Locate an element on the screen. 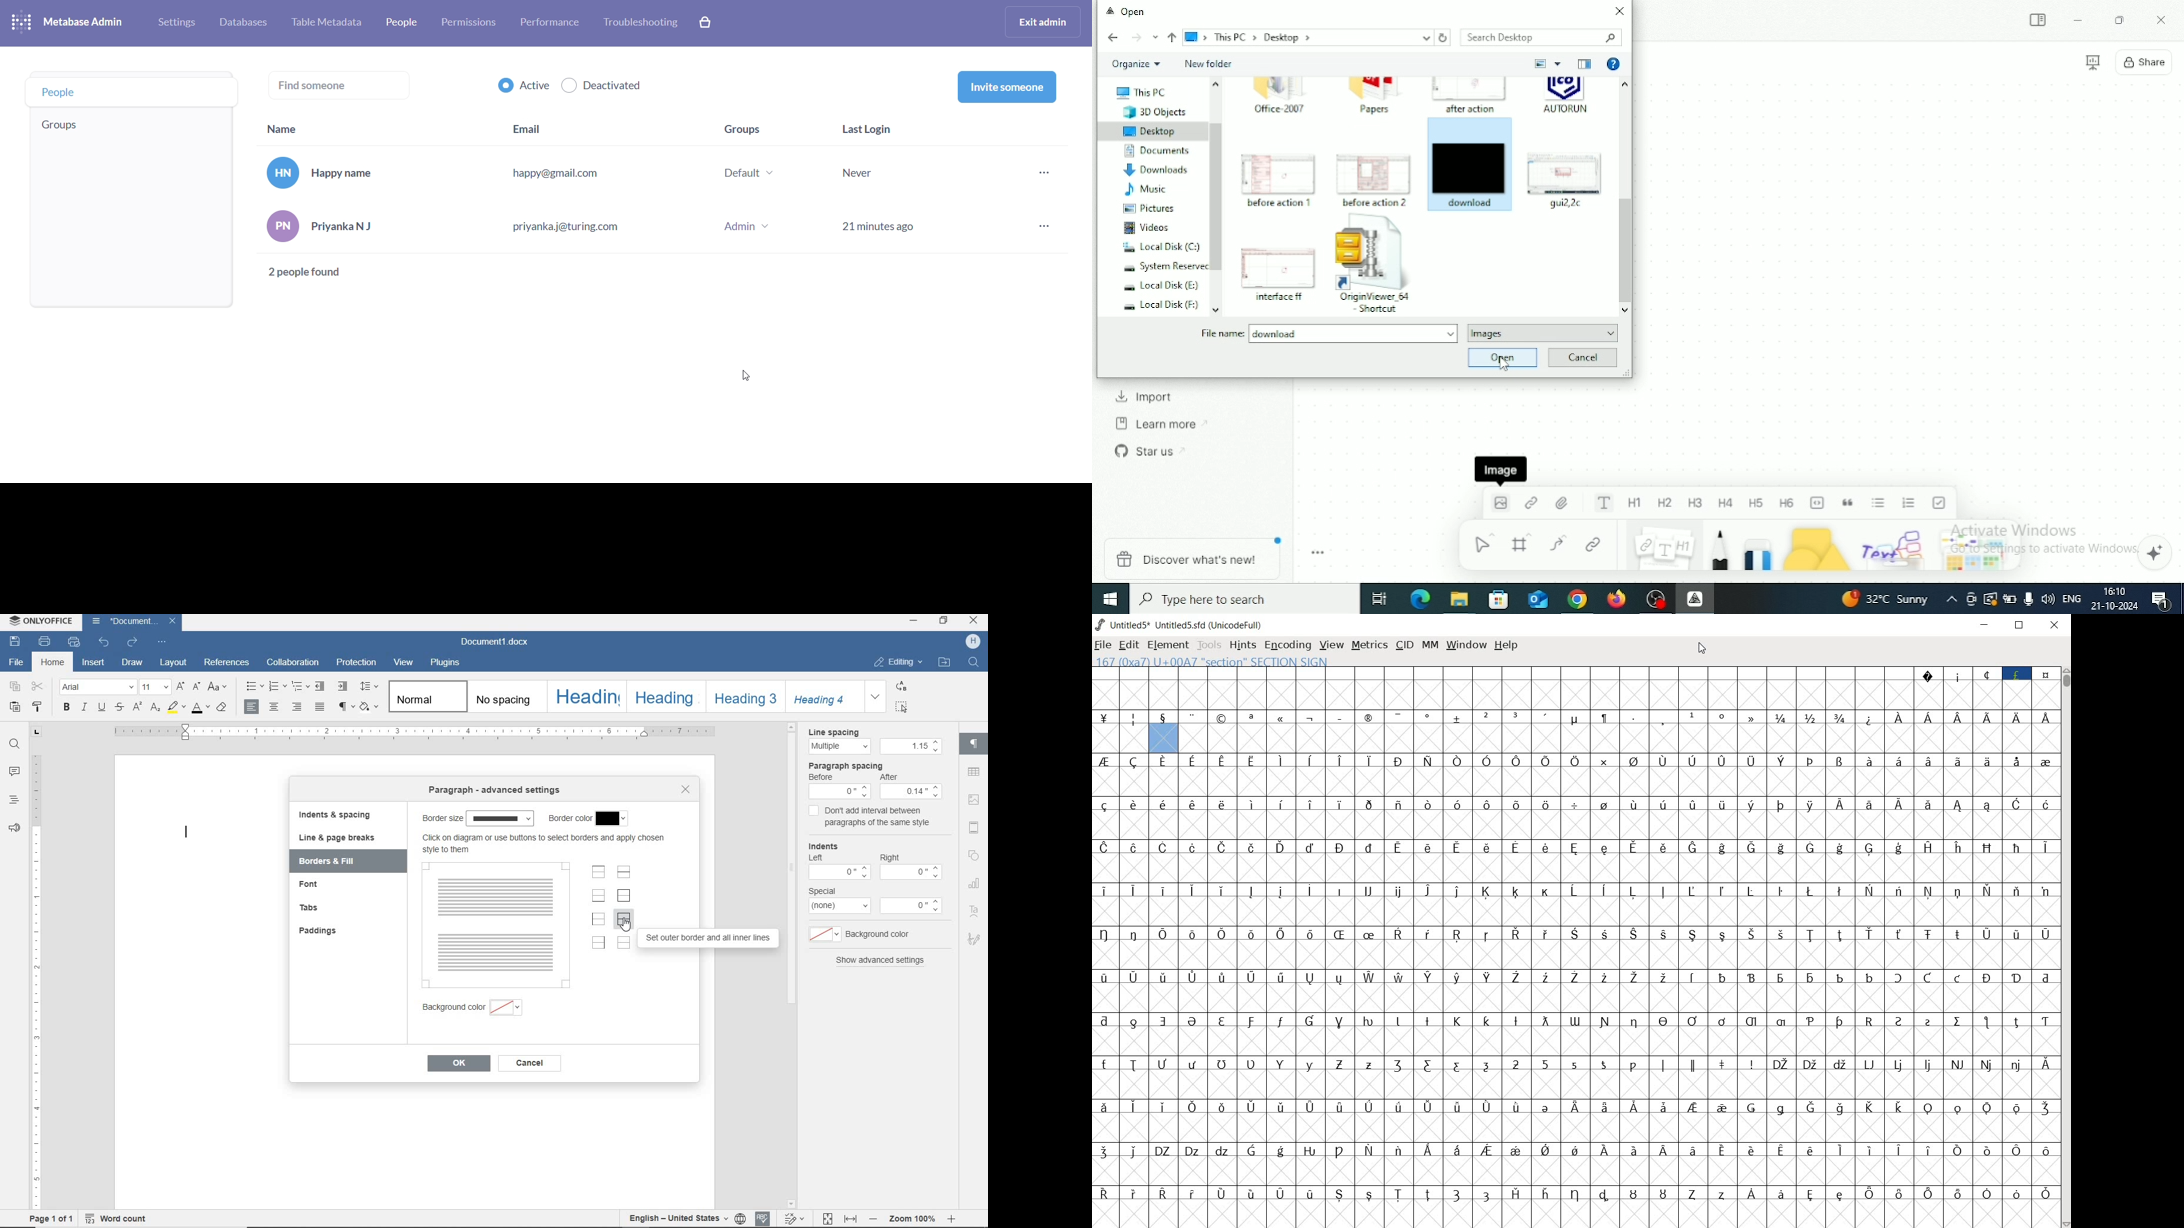 This screenshot has width=2184, height=1232. H is located at coordinates (975, 642).